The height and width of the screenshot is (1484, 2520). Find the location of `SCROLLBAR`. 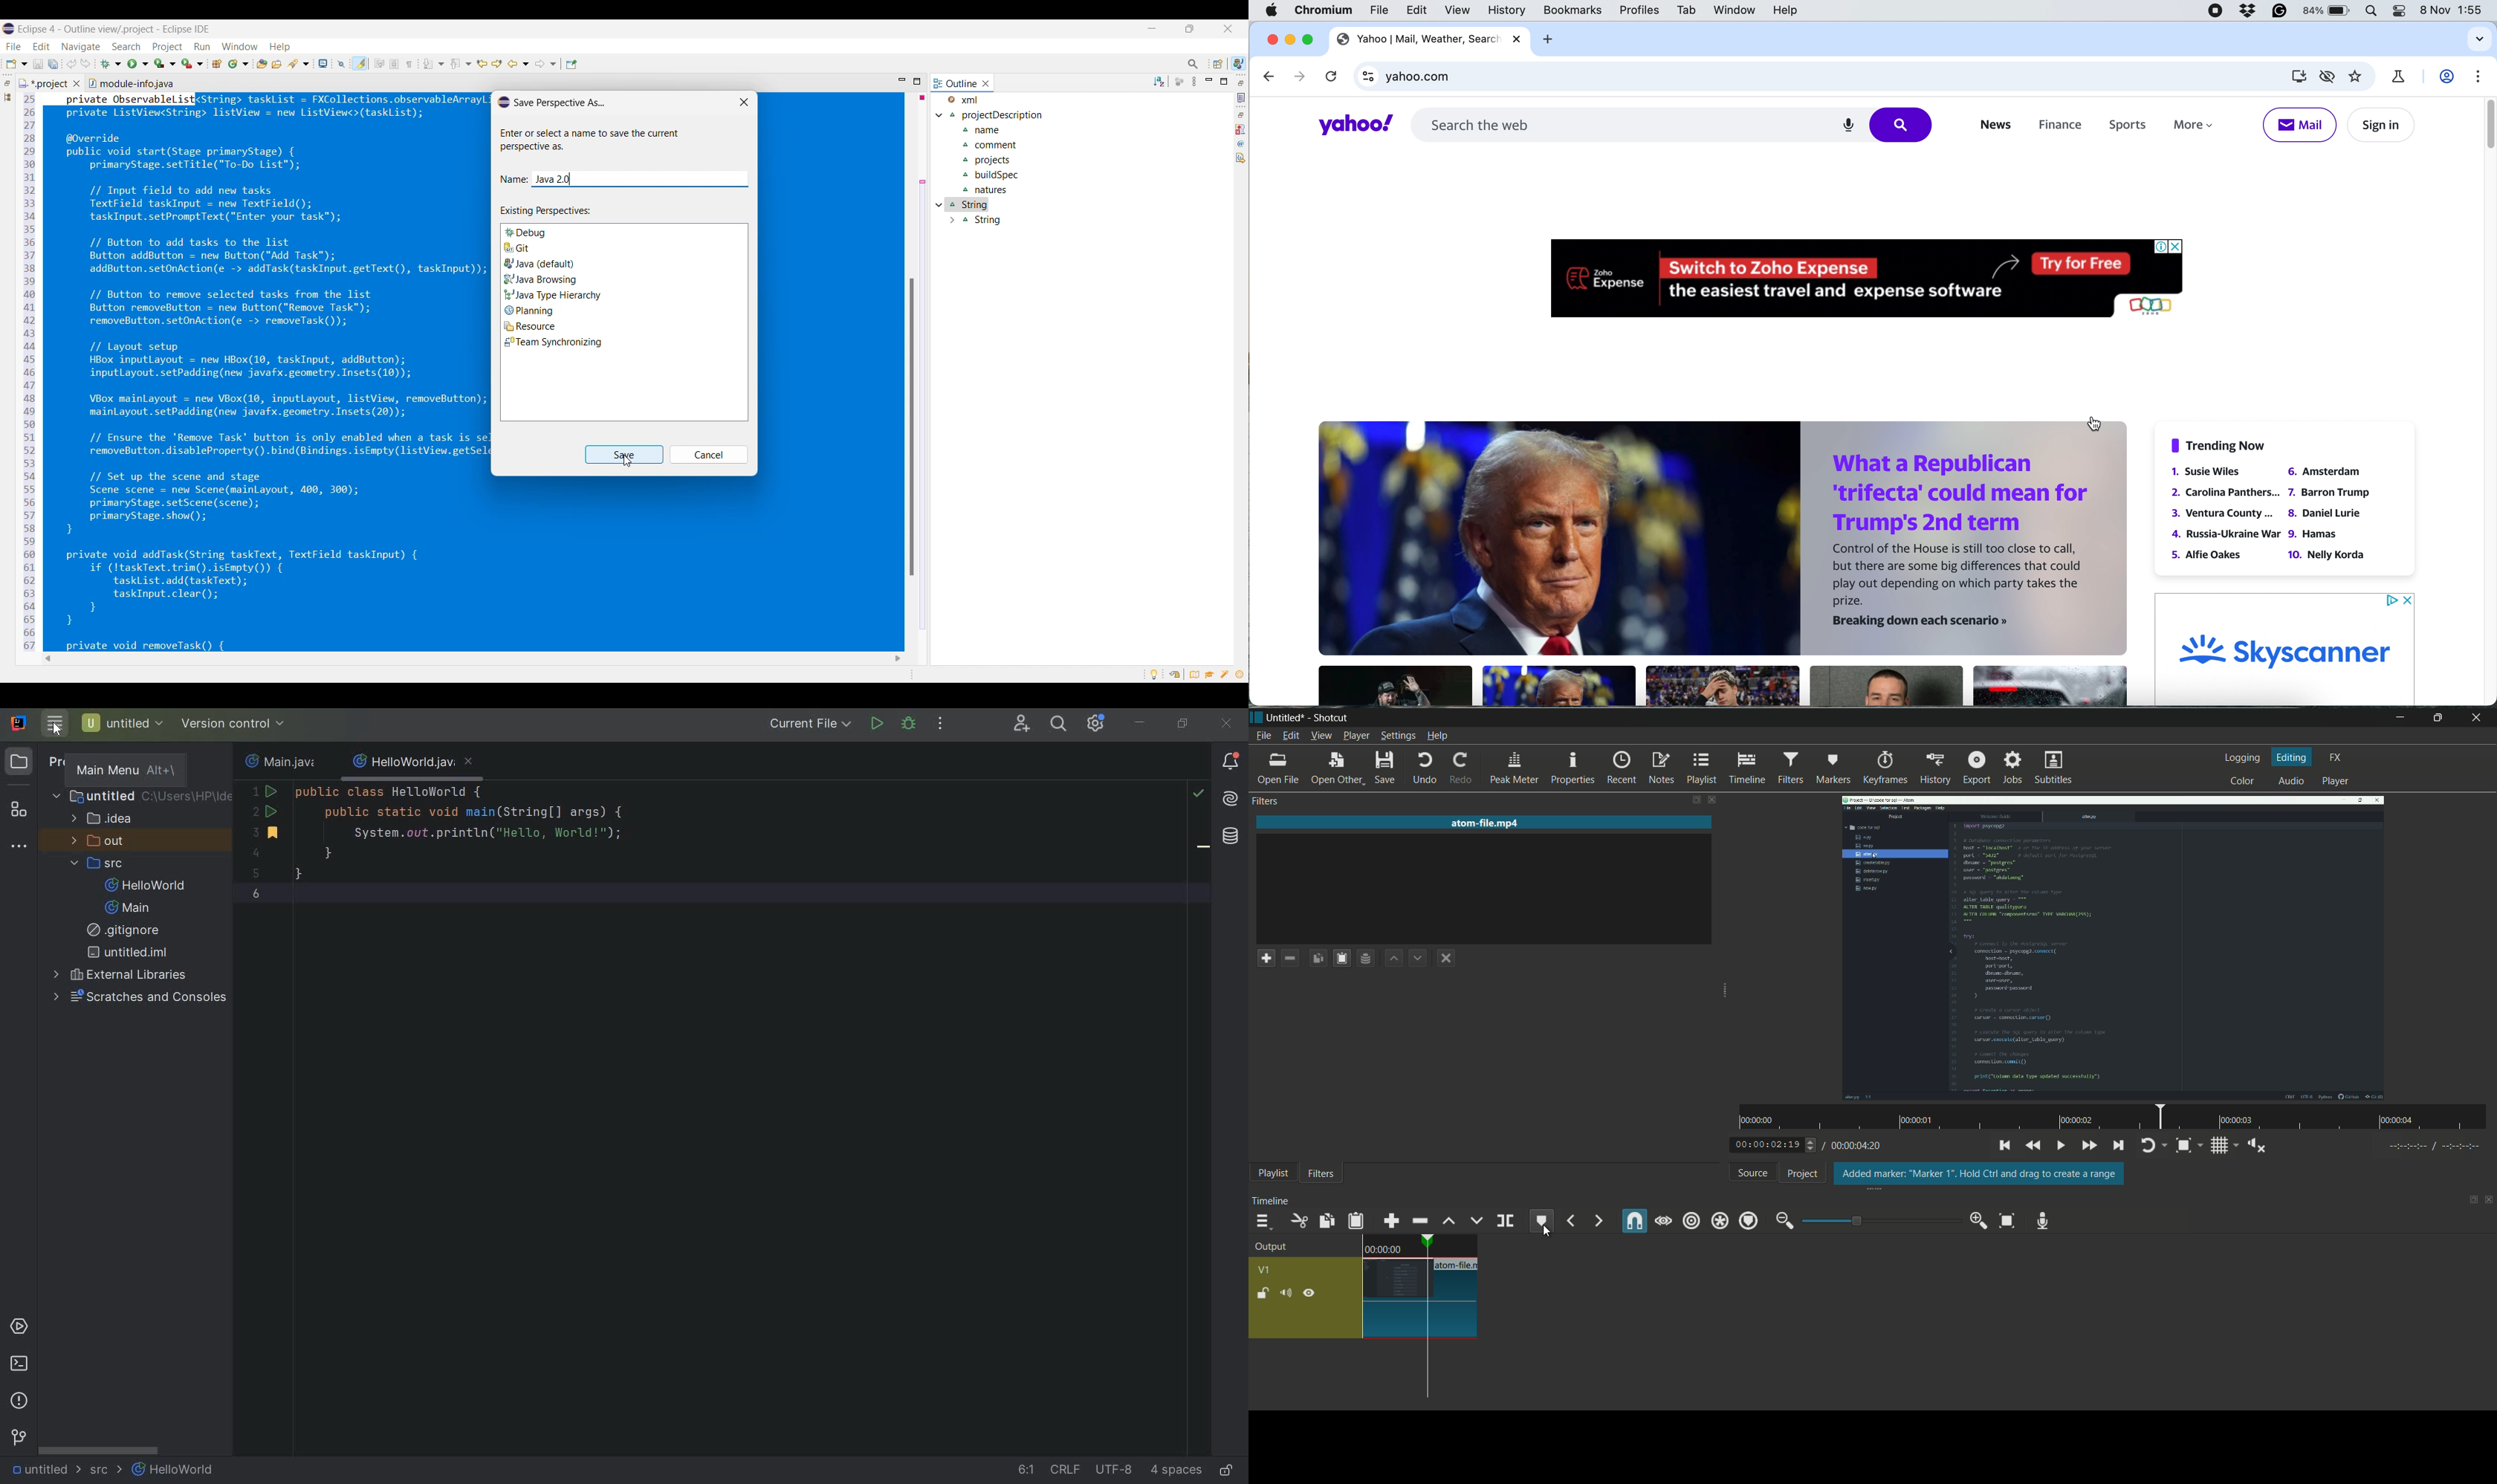

SCROLLBAR is located at coordinates (100, 1450).